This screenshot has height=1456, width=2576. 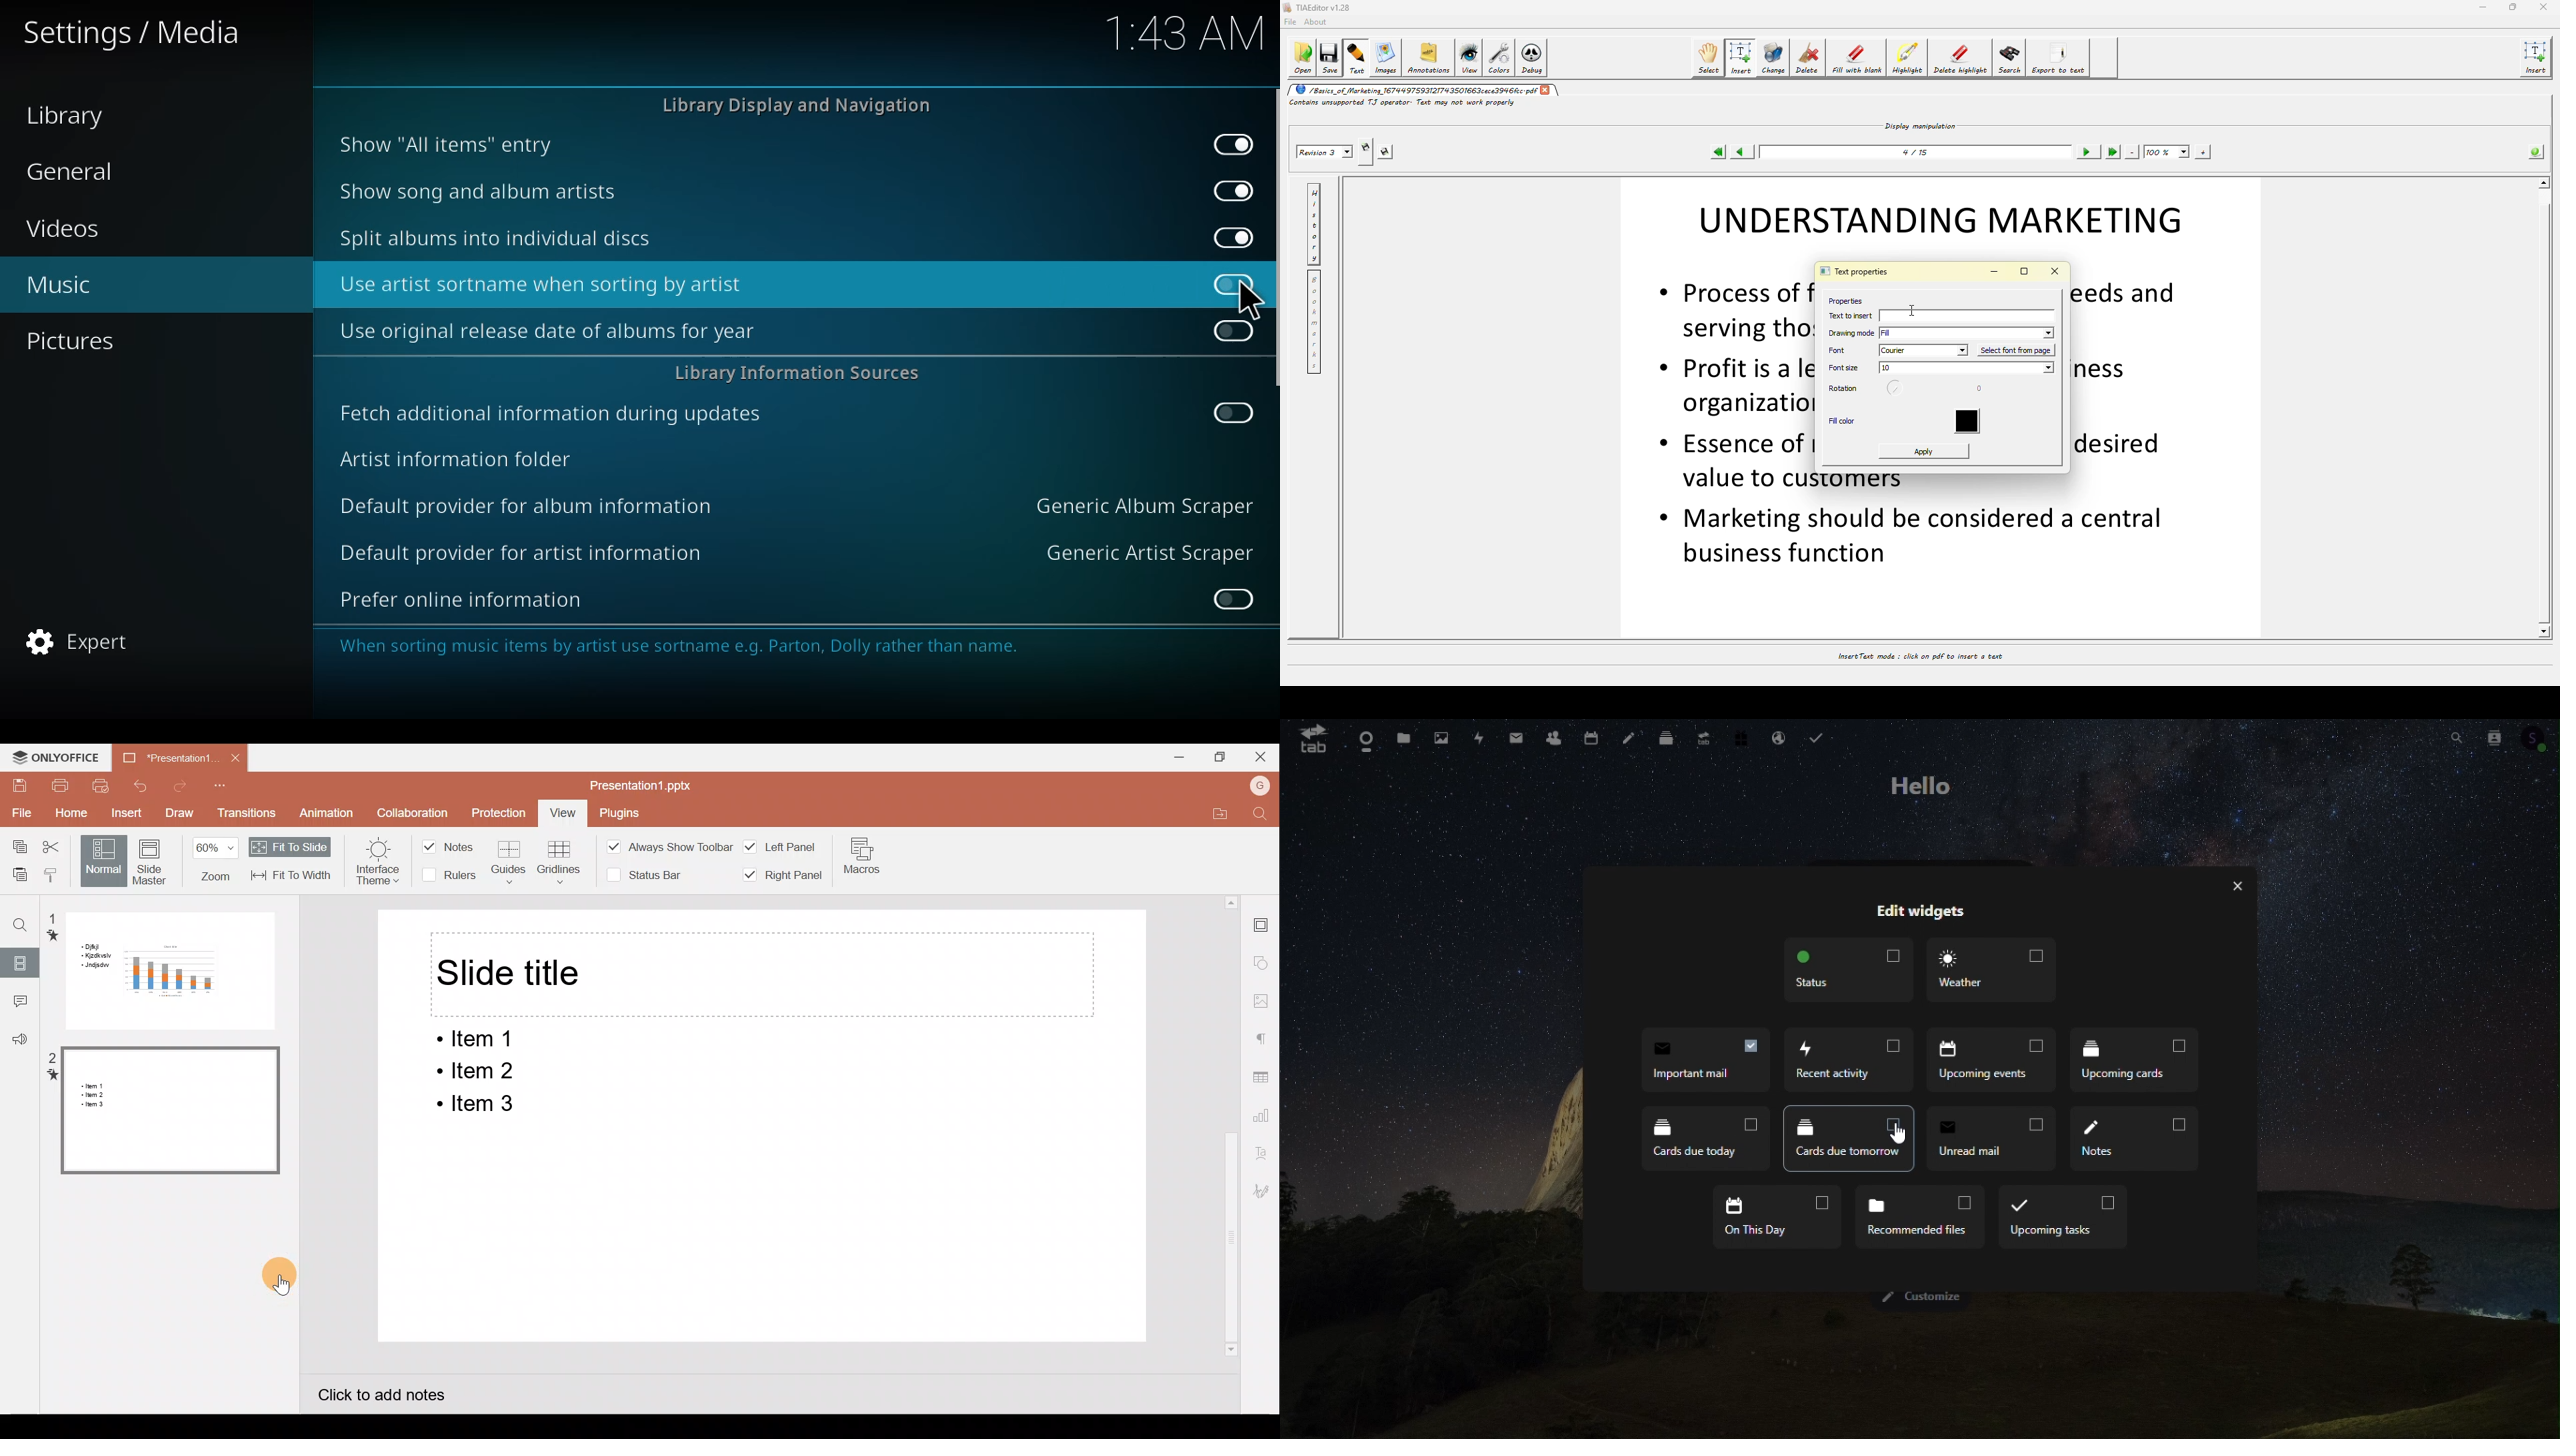 What do you see at coordinates (1232, 332) in the screenshot?
I see `enable` at bounding box center [1232, 332].